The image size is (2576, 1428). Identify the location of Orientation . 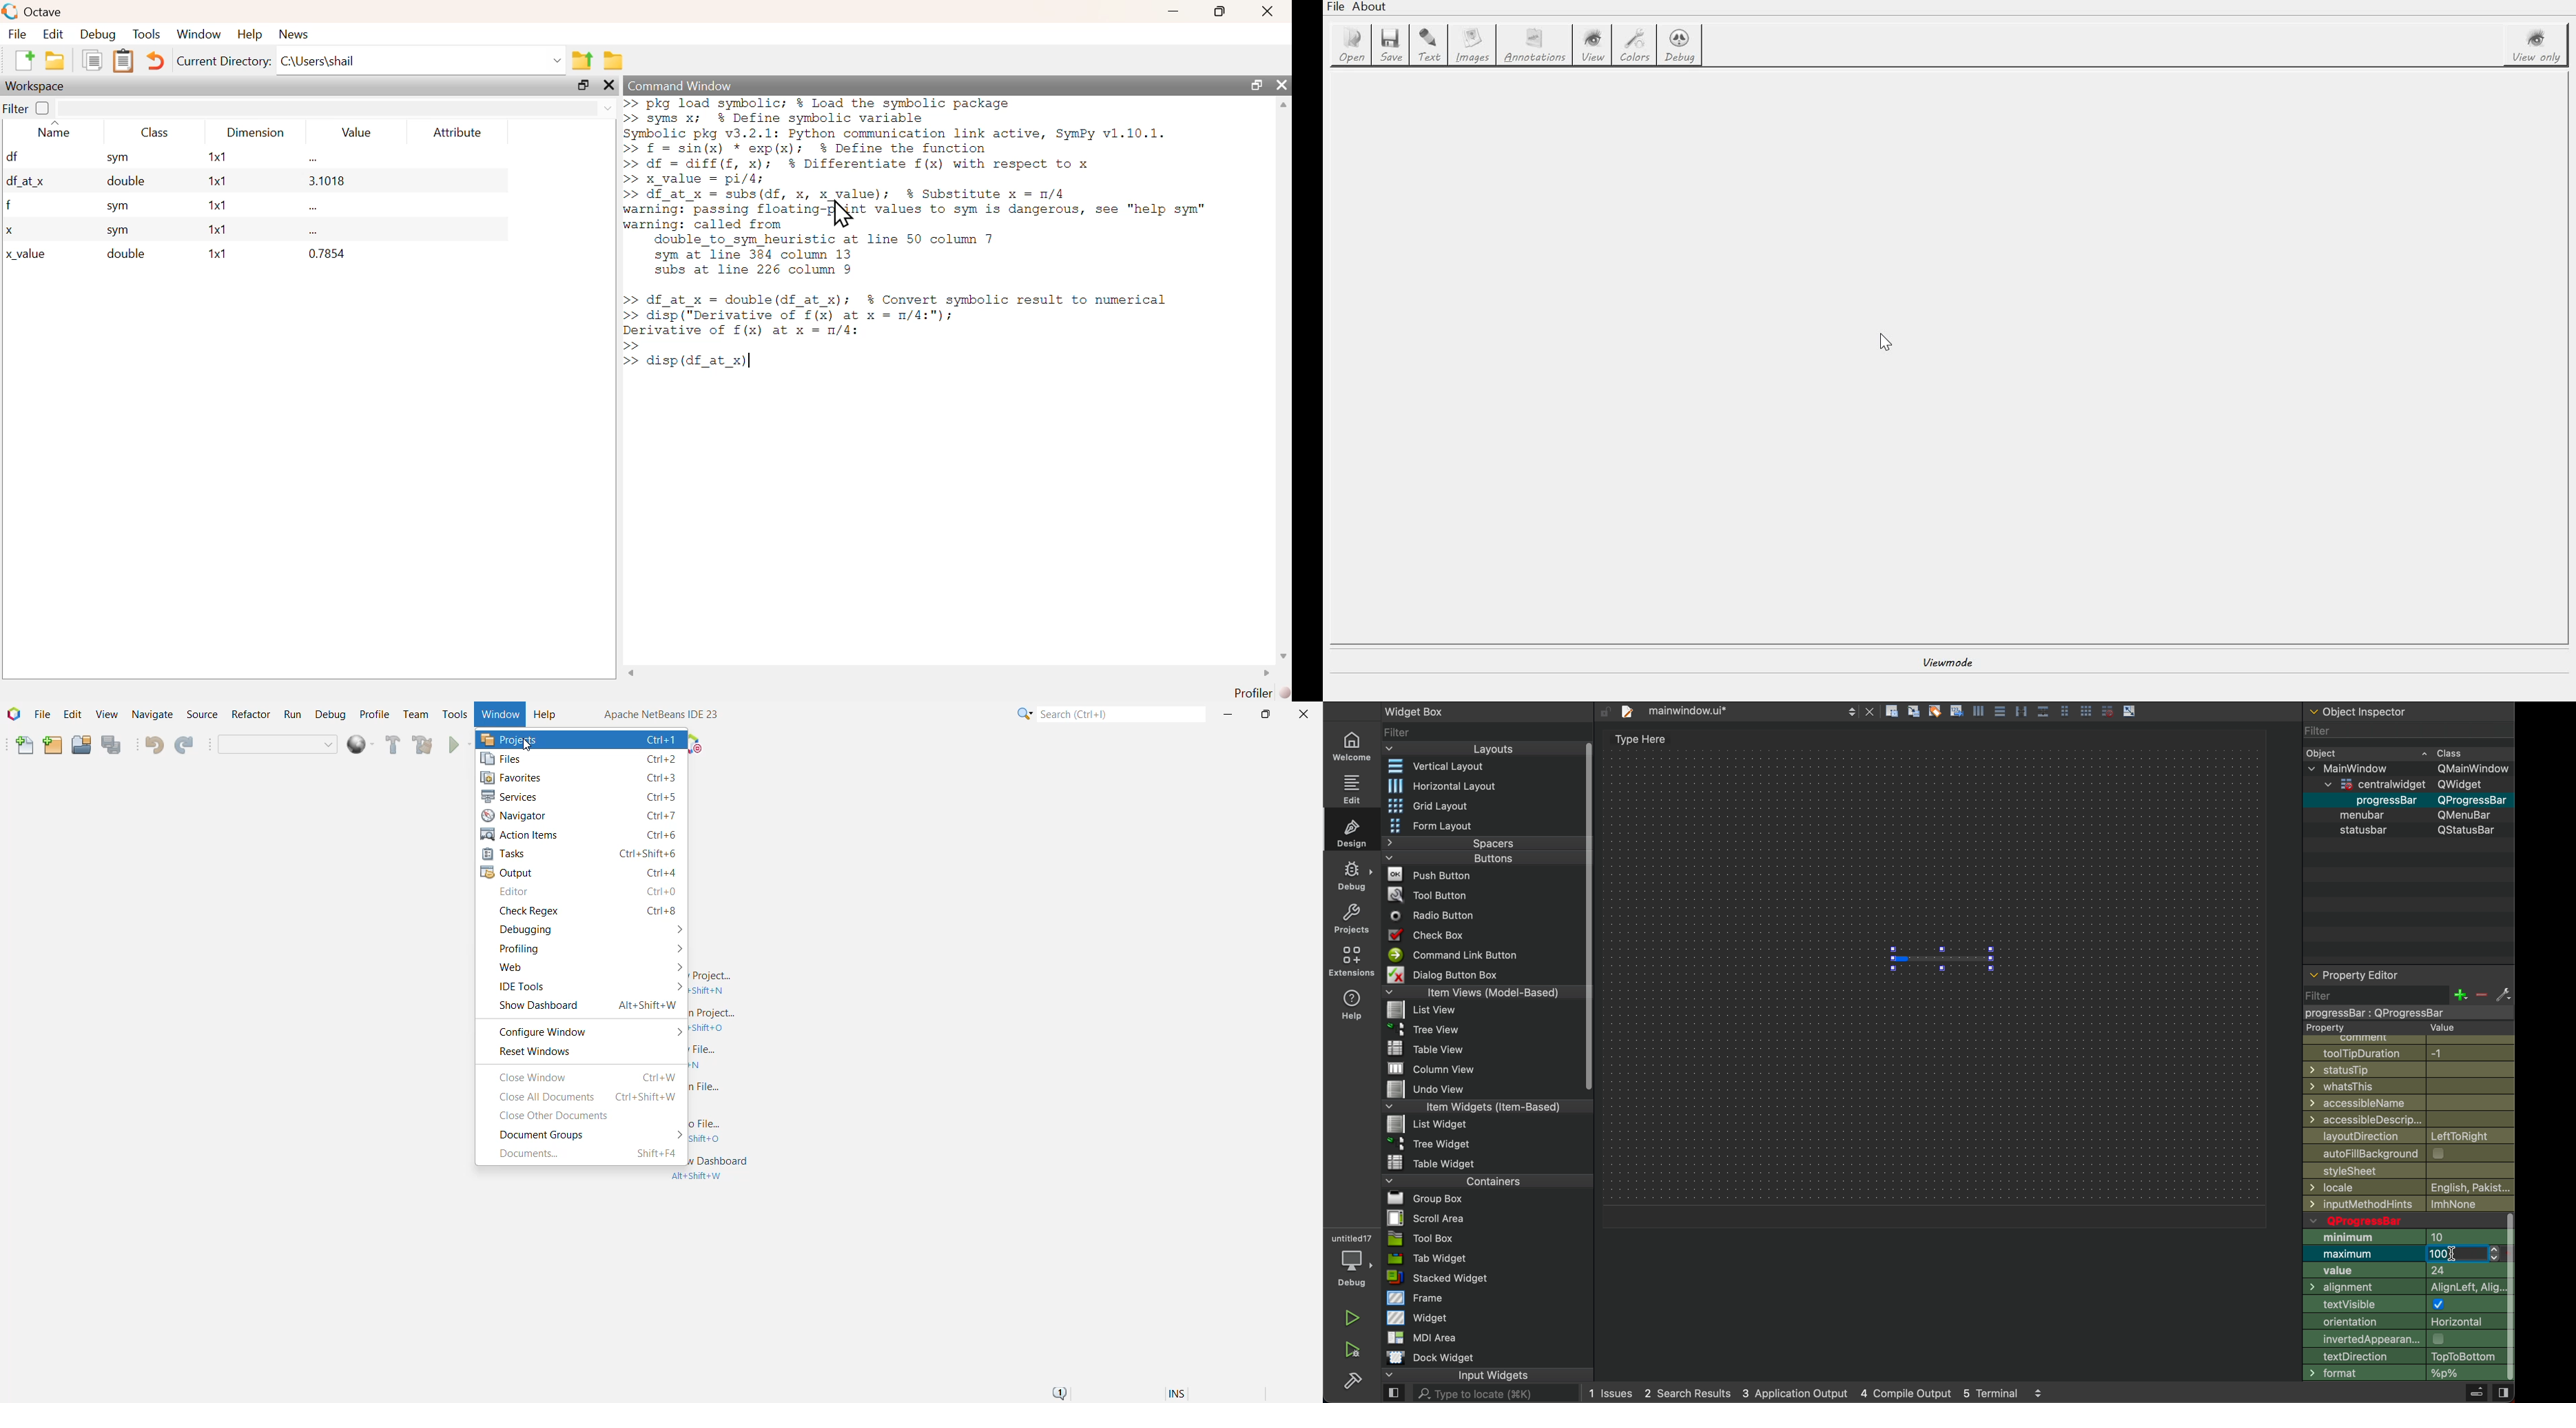
(2402, 1323).